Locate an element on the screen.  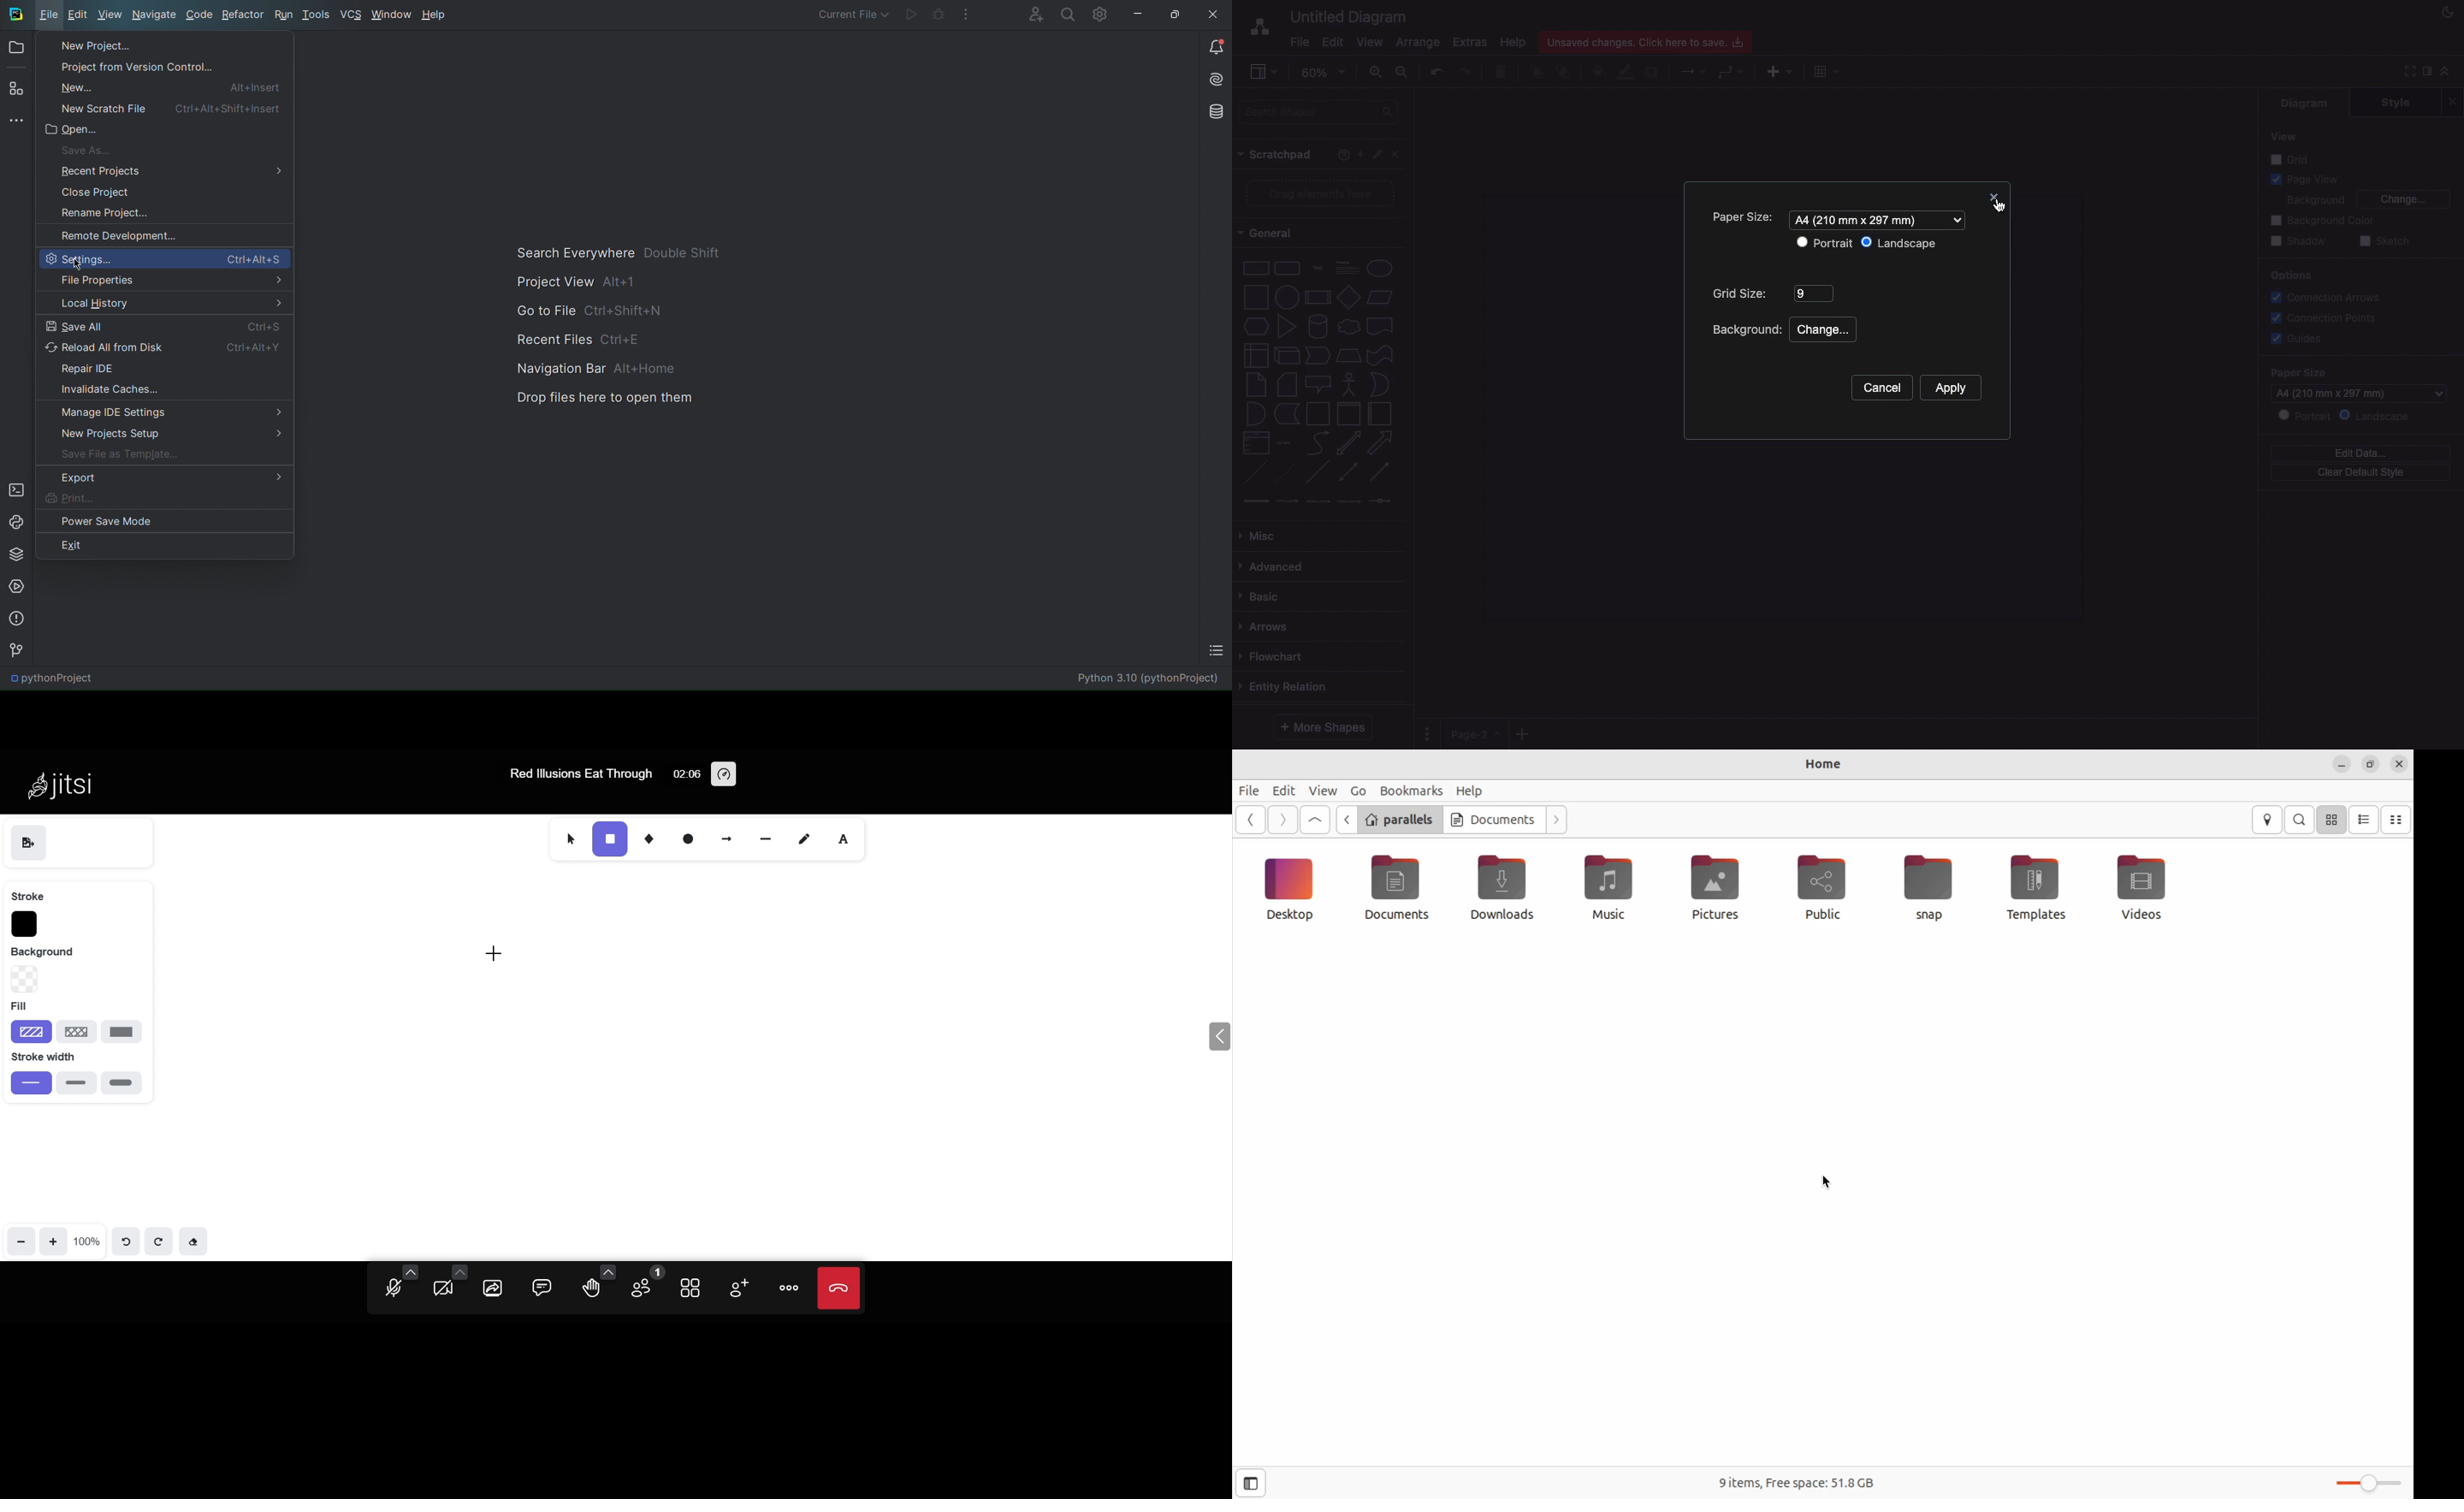
Arrows is located at coordinates (1270, 626).